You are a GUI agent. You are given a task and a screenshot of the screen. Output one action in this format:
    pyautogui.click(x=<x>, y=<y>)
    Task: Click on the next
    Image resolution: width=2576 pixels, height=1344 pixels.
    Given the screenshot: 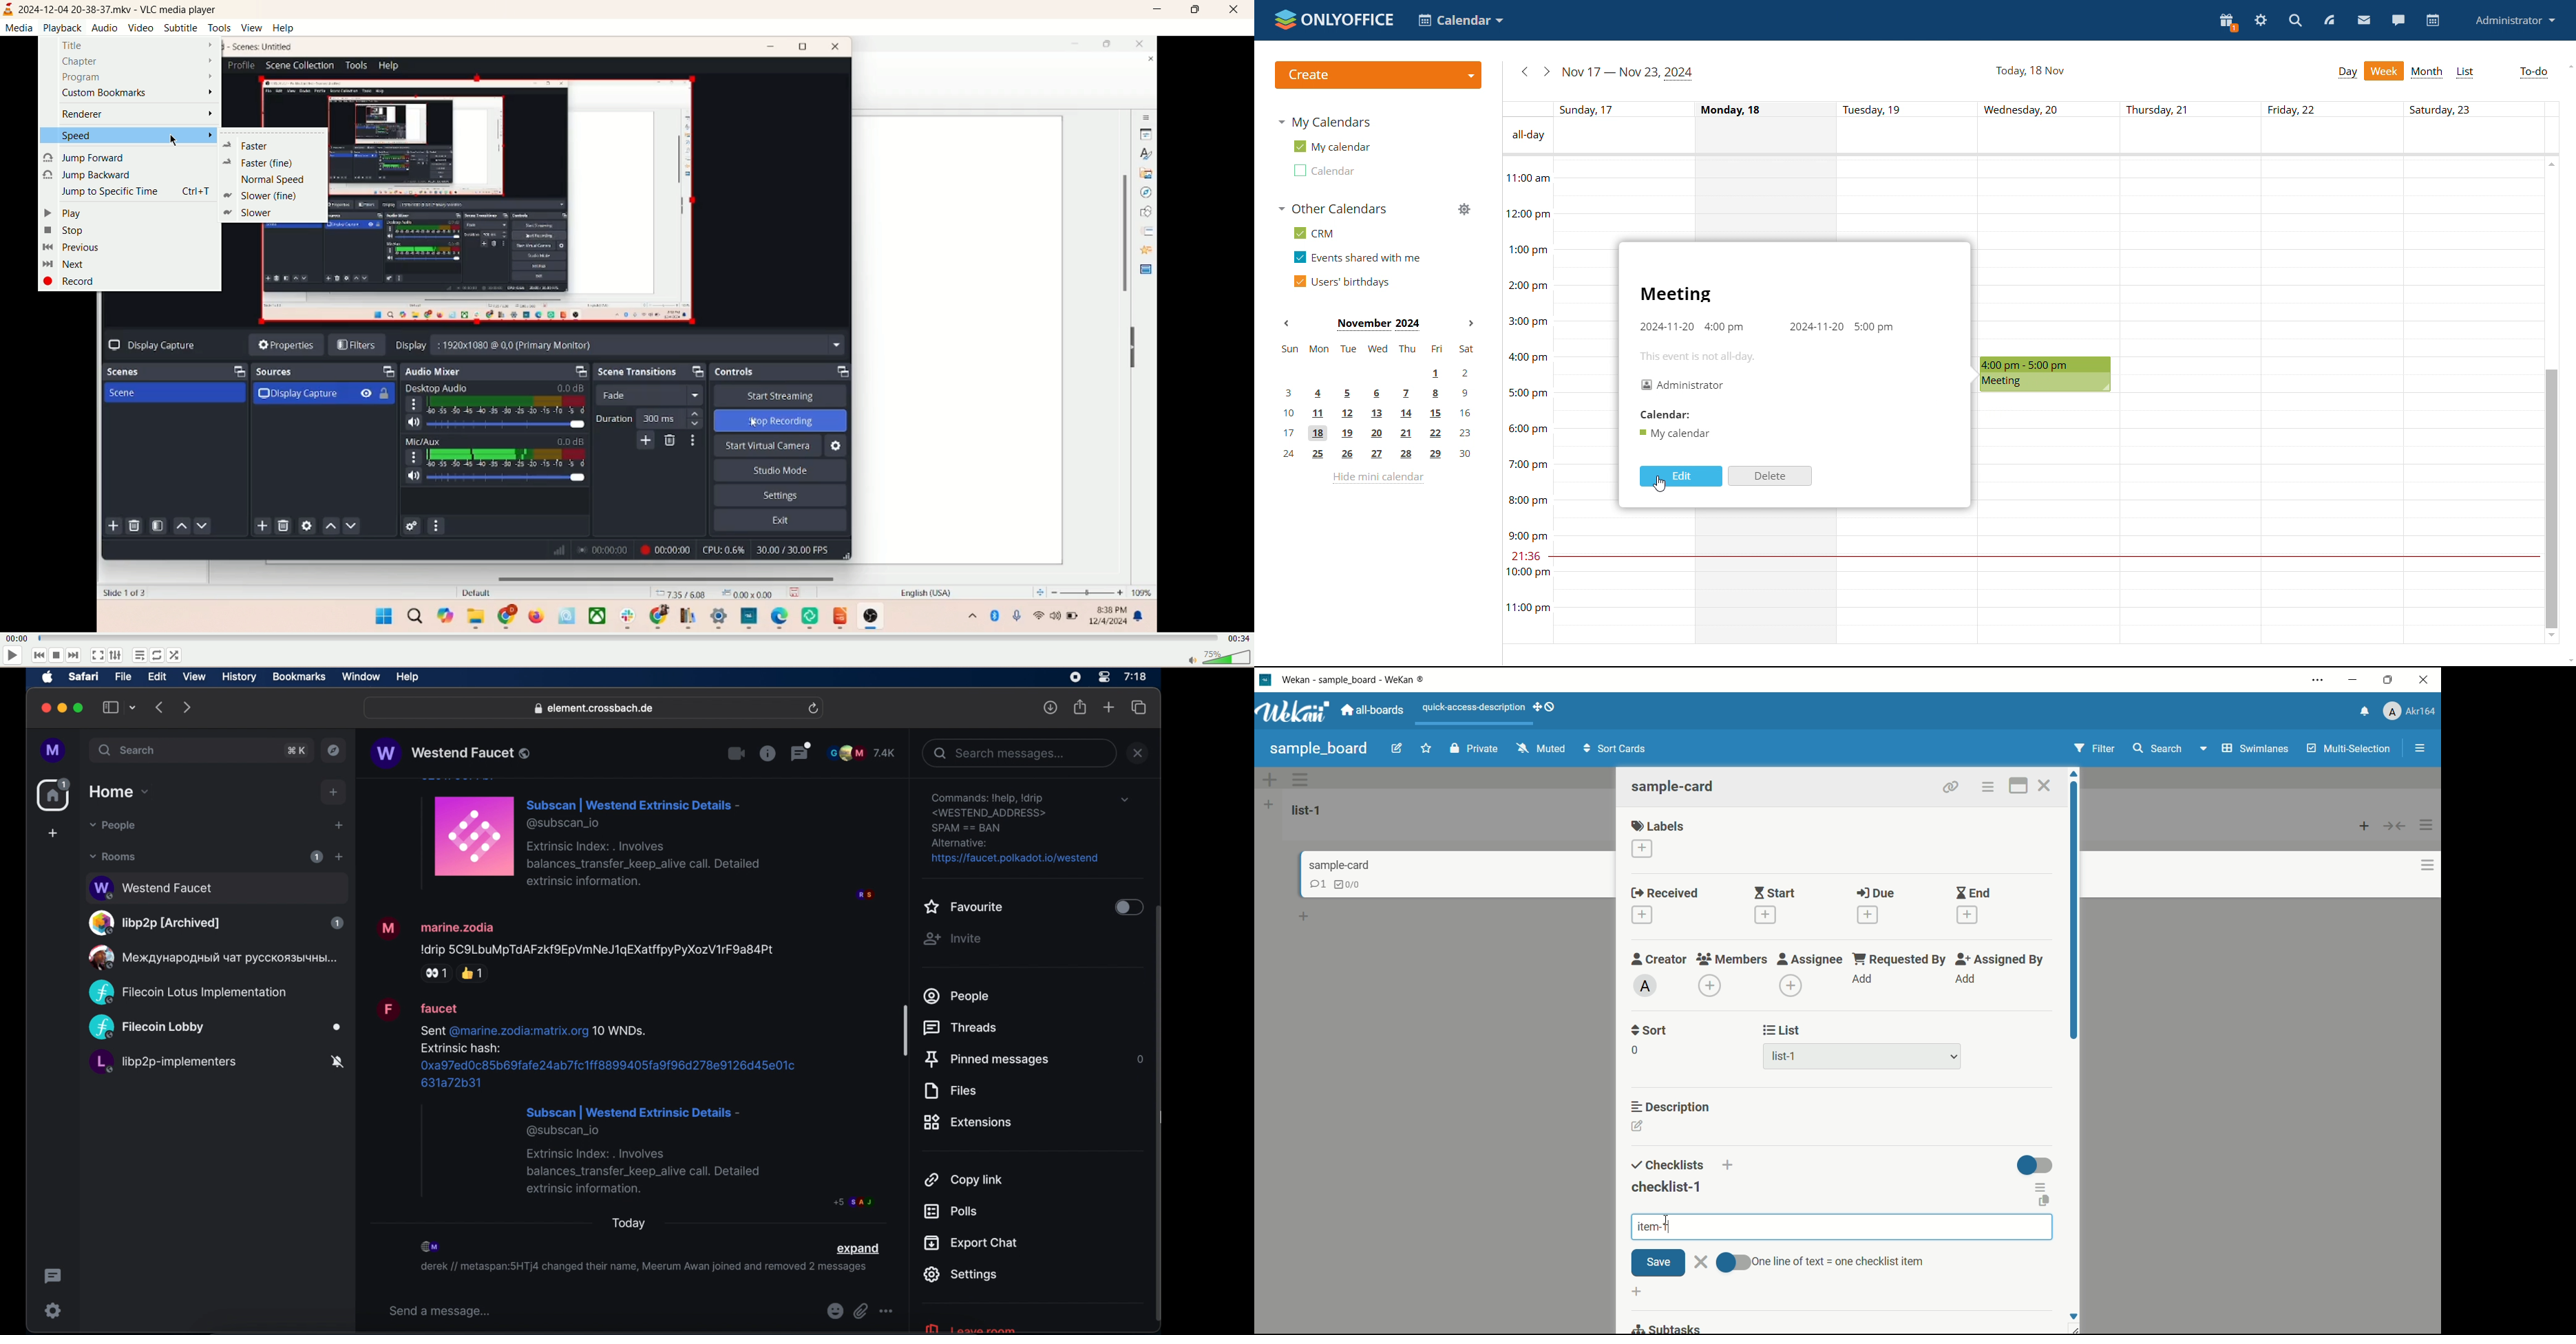 What is the action you would take?
    pyautogui.click(x=66, y=265)
    